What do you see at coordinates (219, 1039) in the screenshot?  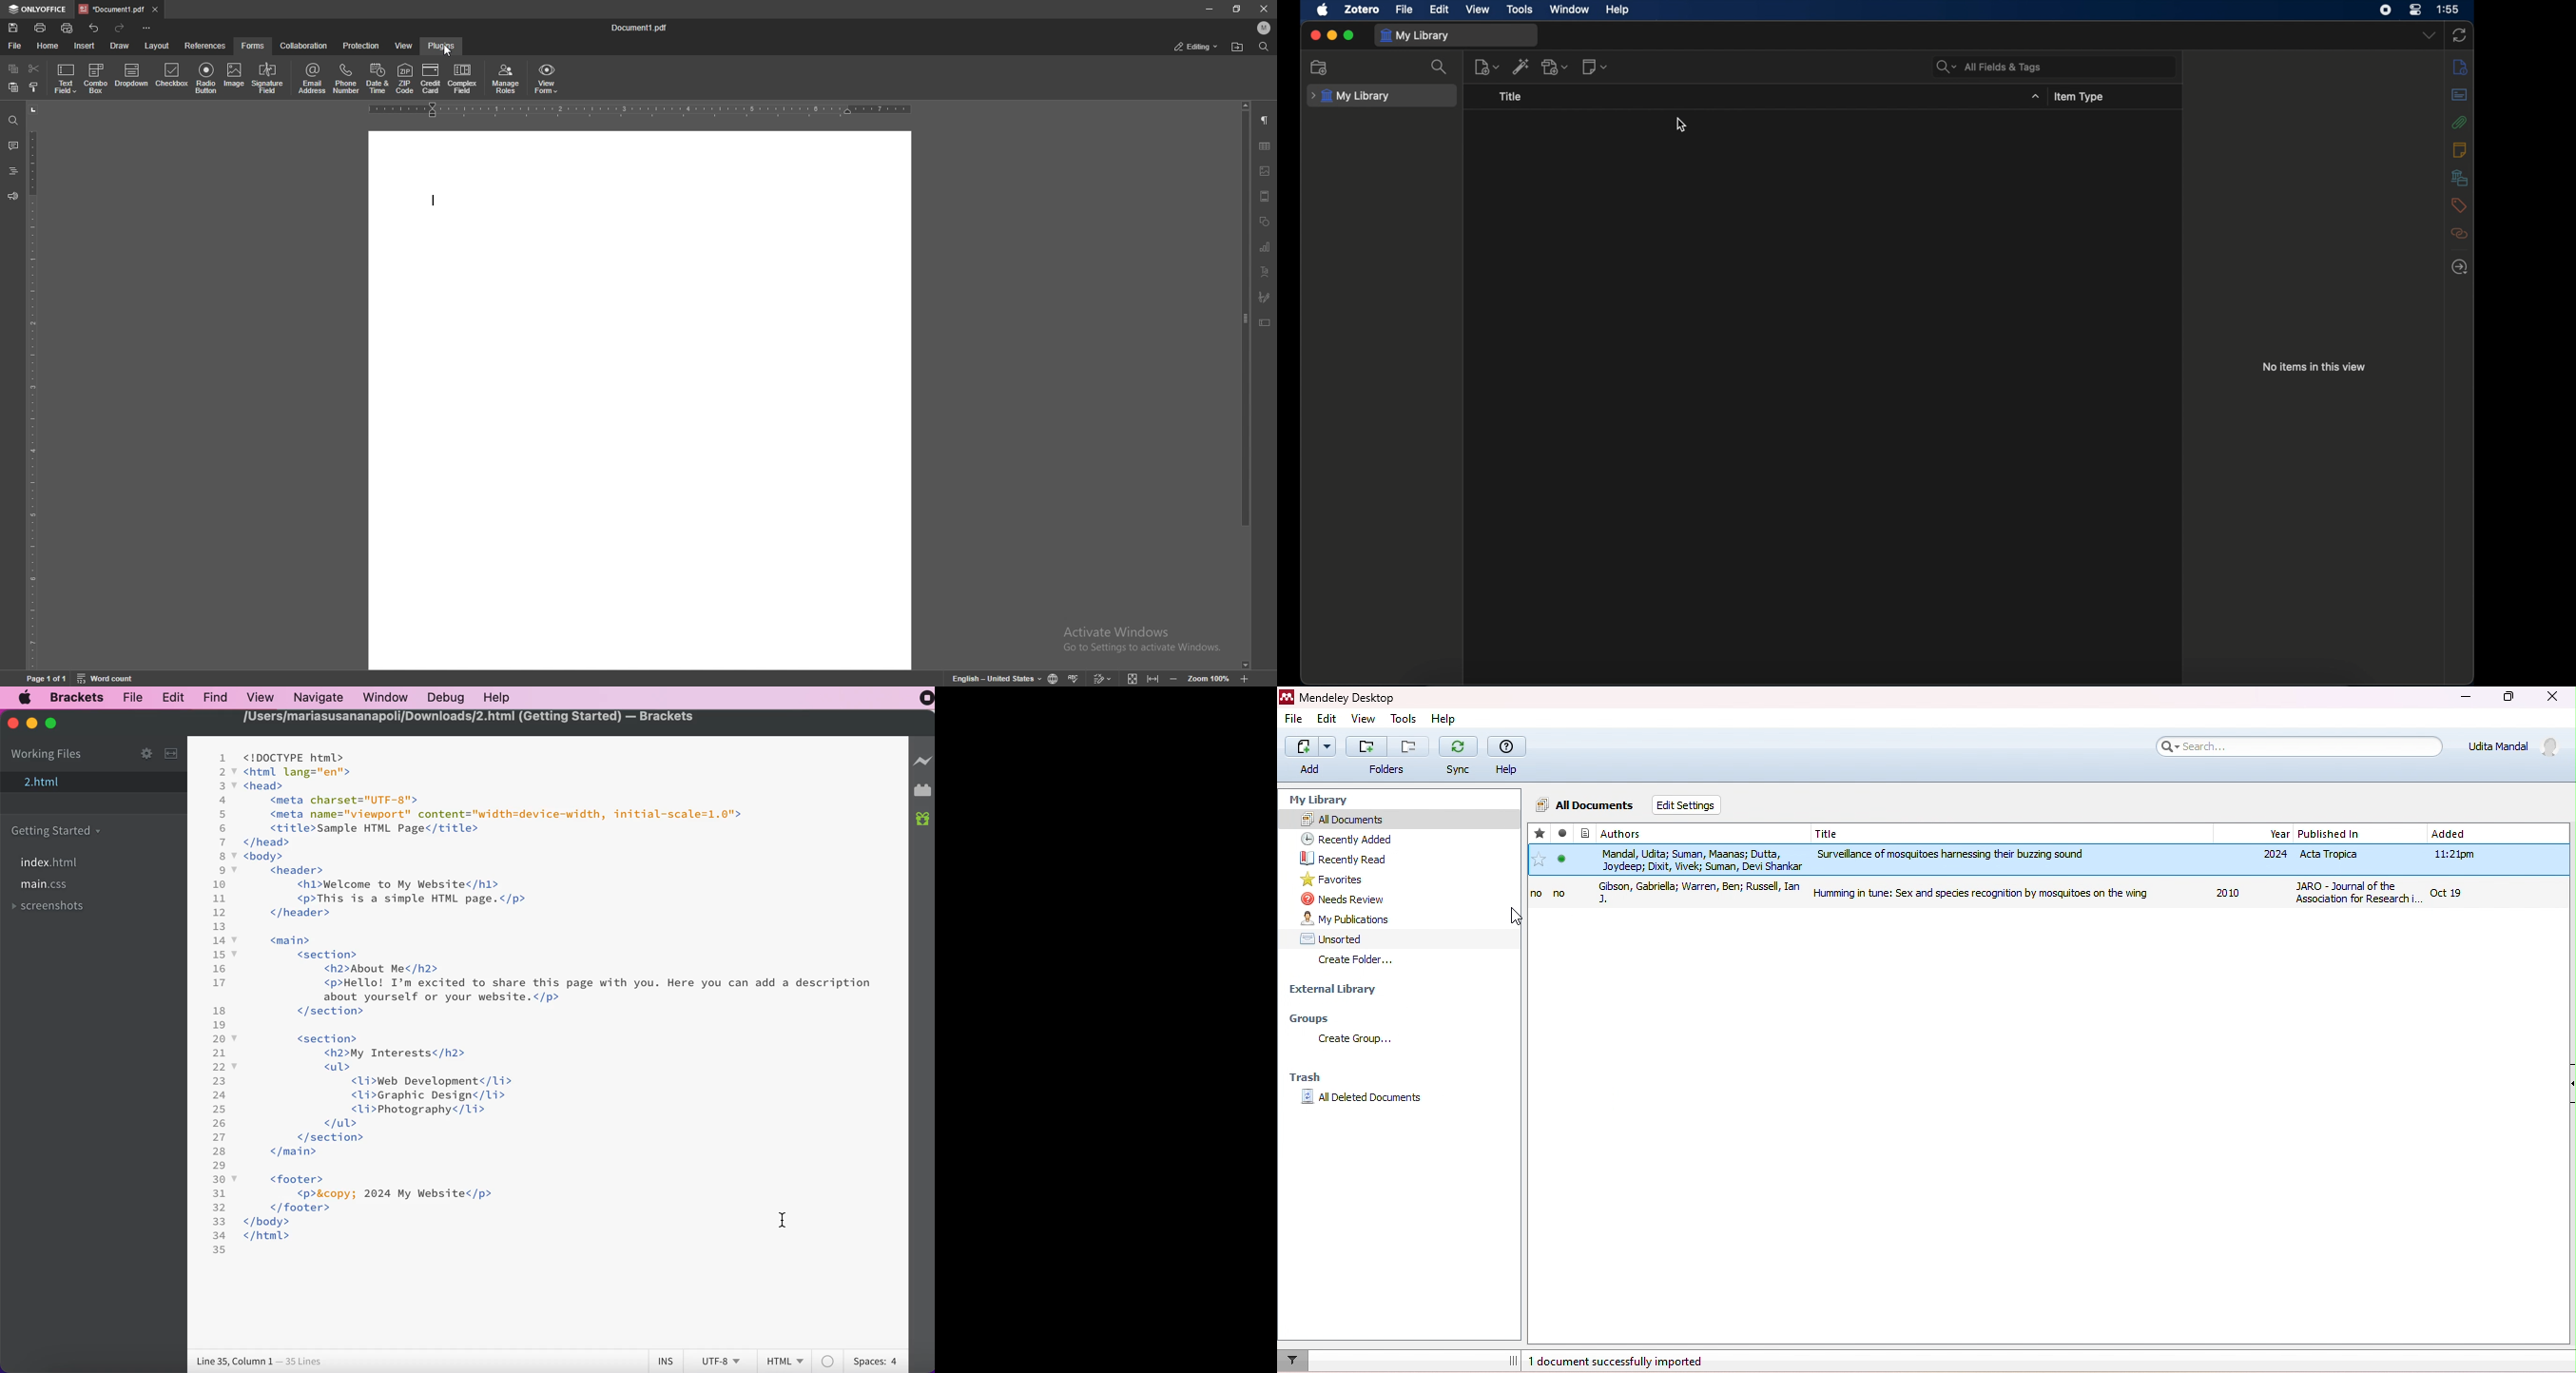 I see `20` at bounding box center [219, 1039].